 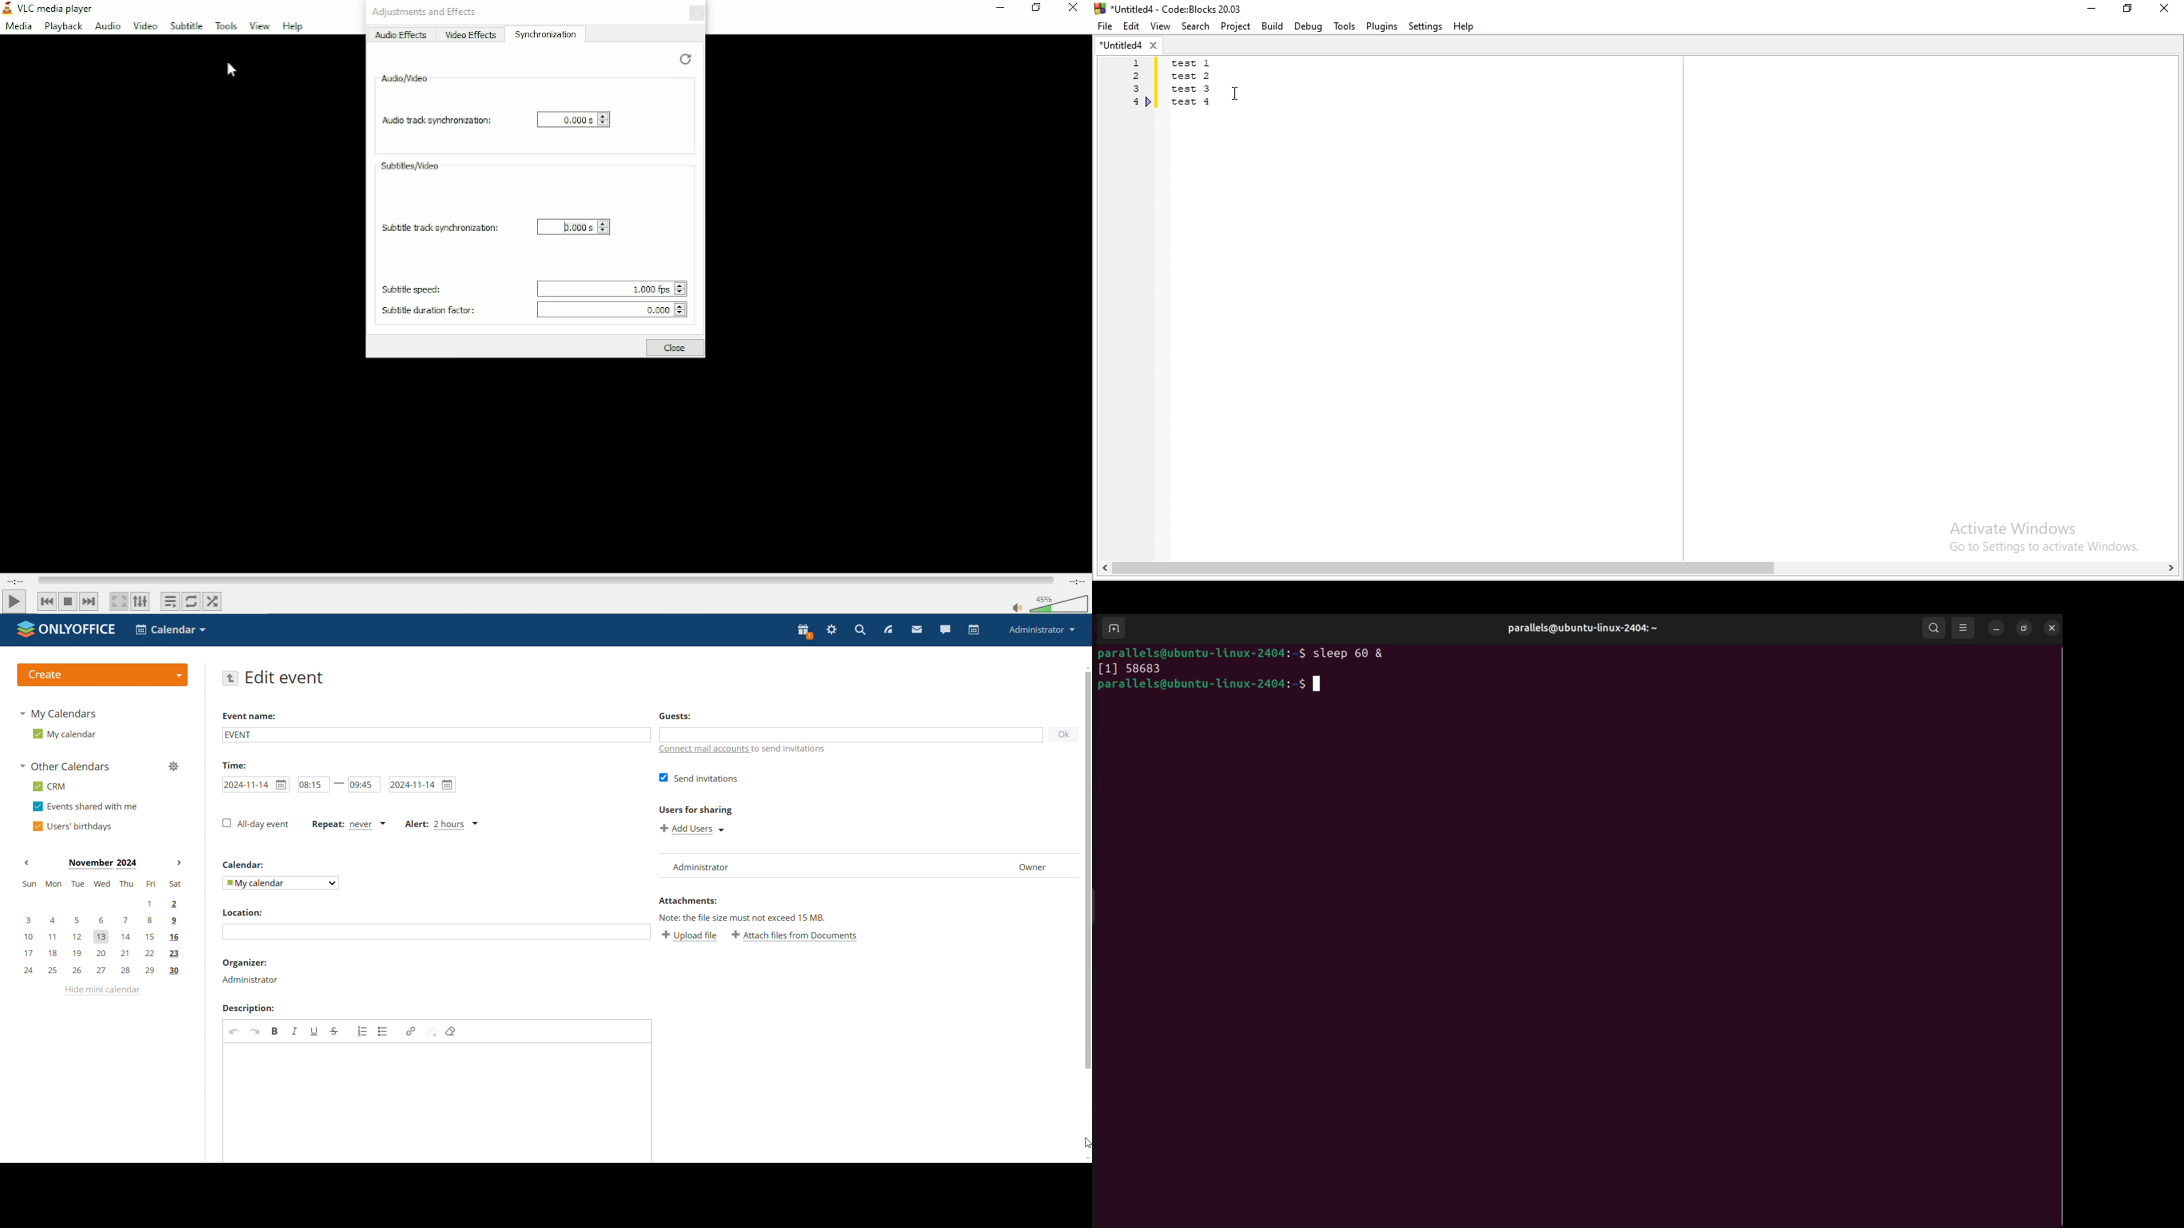 What do you see at coordinates (1467, 27) in the screenshot?
I see `Help` at bounding box center [1467, 27].